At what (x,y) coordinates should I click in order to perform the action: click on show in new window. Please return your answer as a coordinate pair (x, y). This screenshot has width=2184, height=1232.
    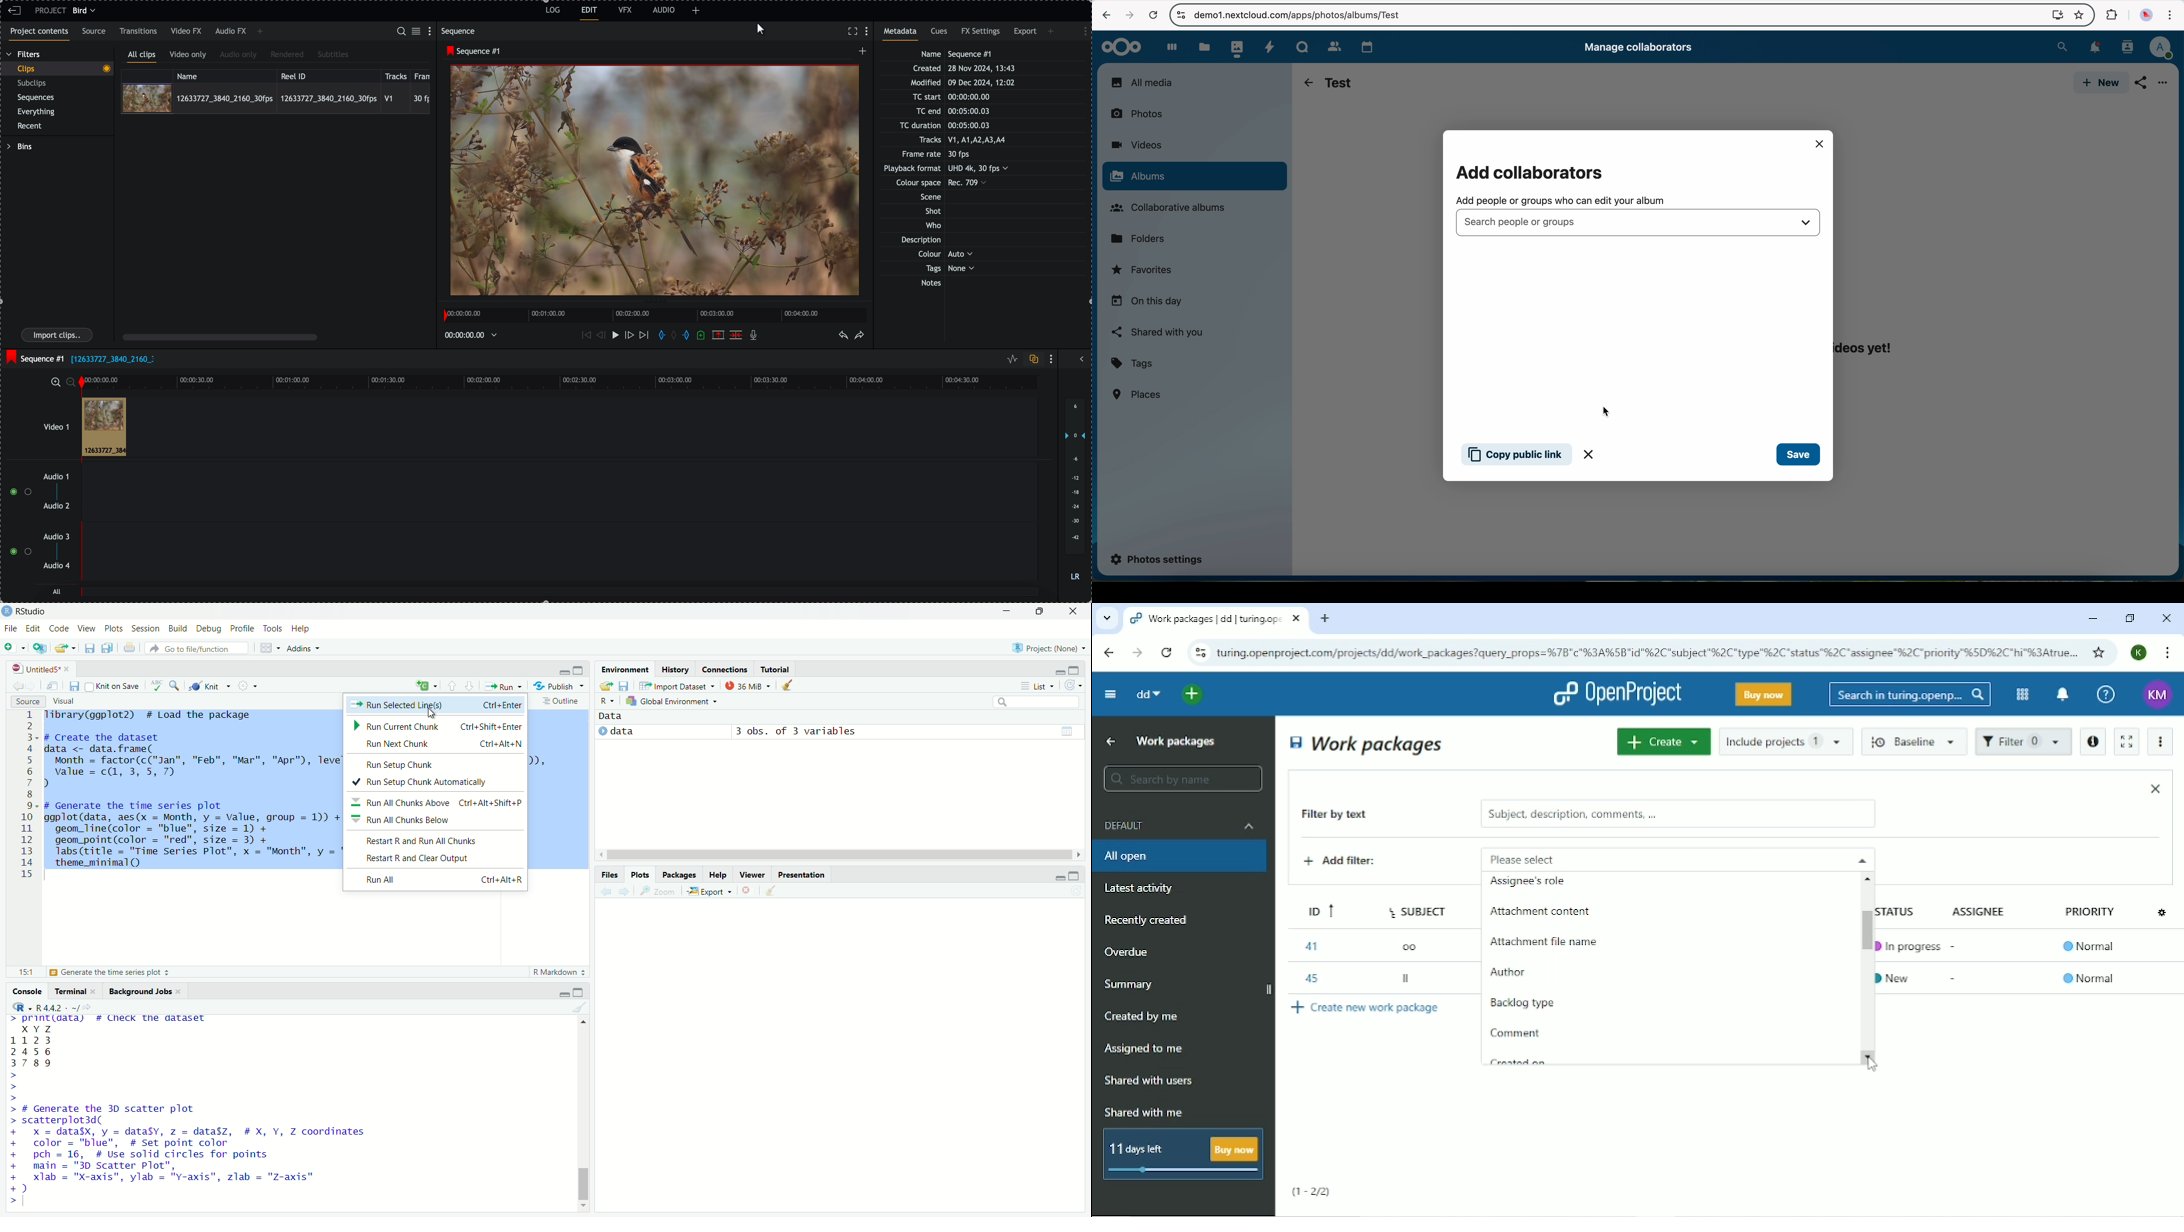
    Looking at the image, I should click on (55, 684).